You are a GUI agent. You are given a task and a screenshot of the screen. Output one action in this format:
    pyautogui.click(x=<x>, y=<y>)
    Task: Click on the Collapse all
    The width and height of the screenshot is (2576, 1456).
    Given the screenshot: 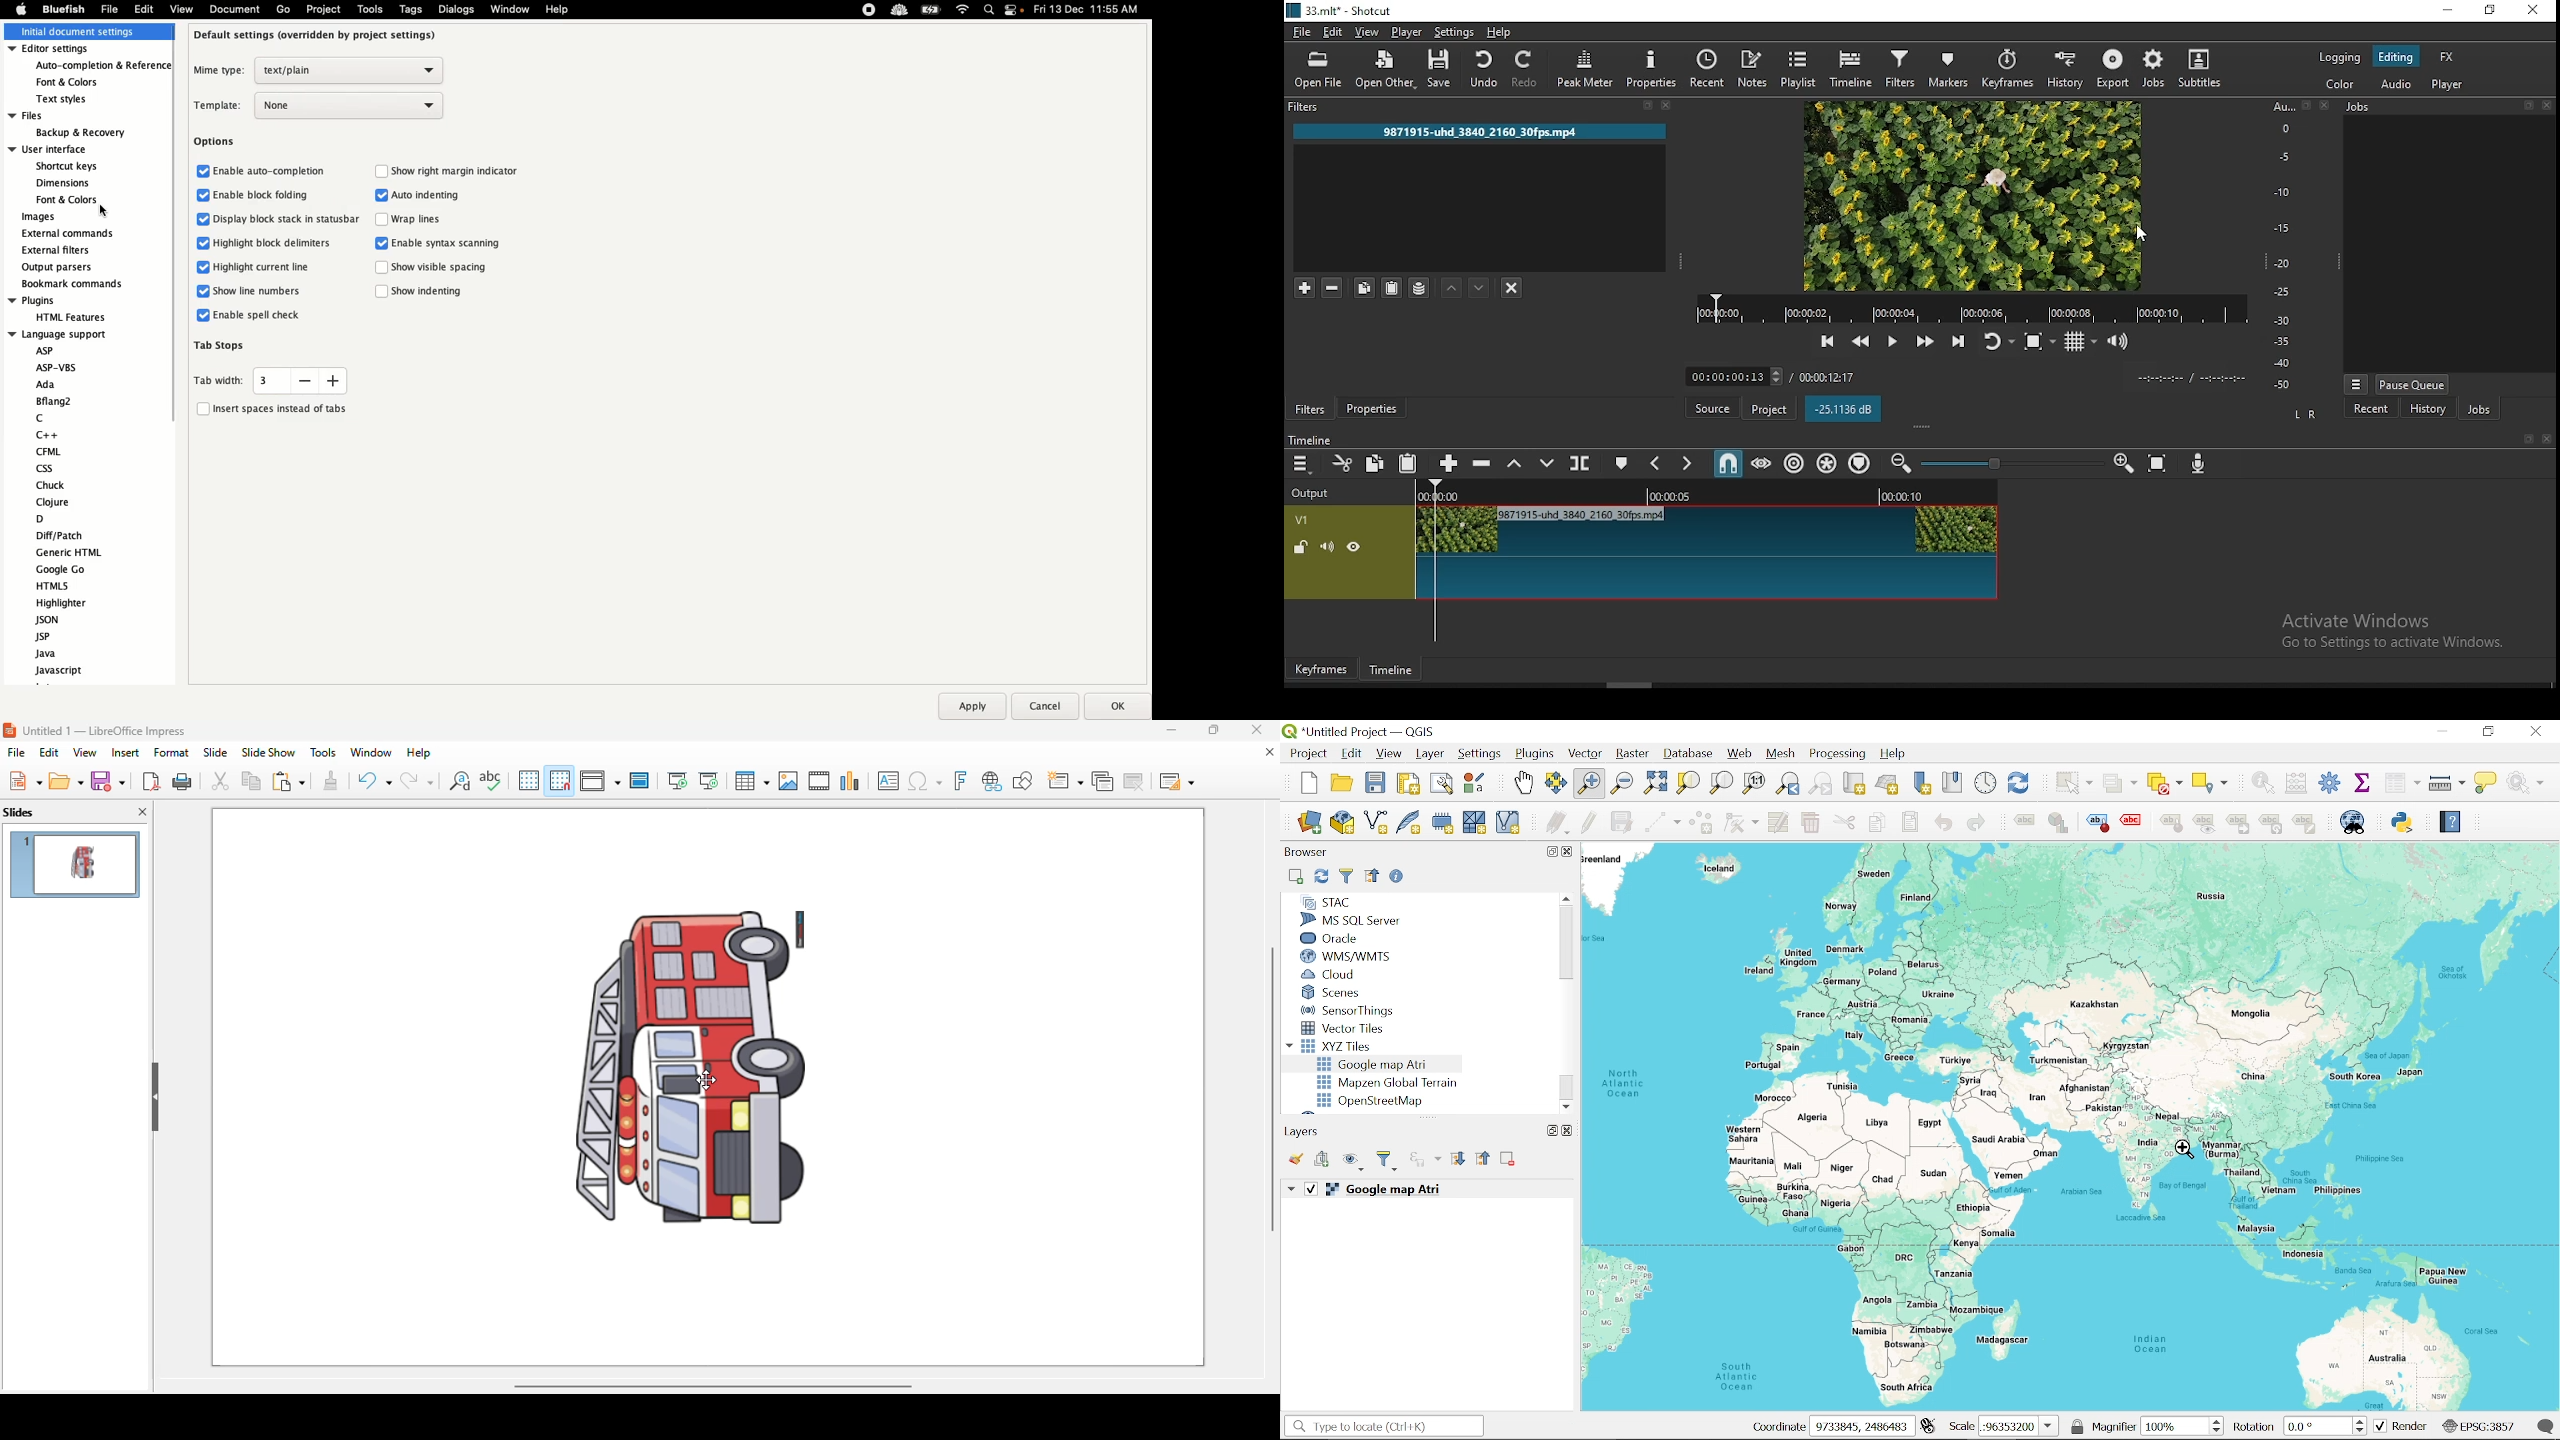 What is the action you would take?
    pyautogui.click(x=1484, y=1160)
    